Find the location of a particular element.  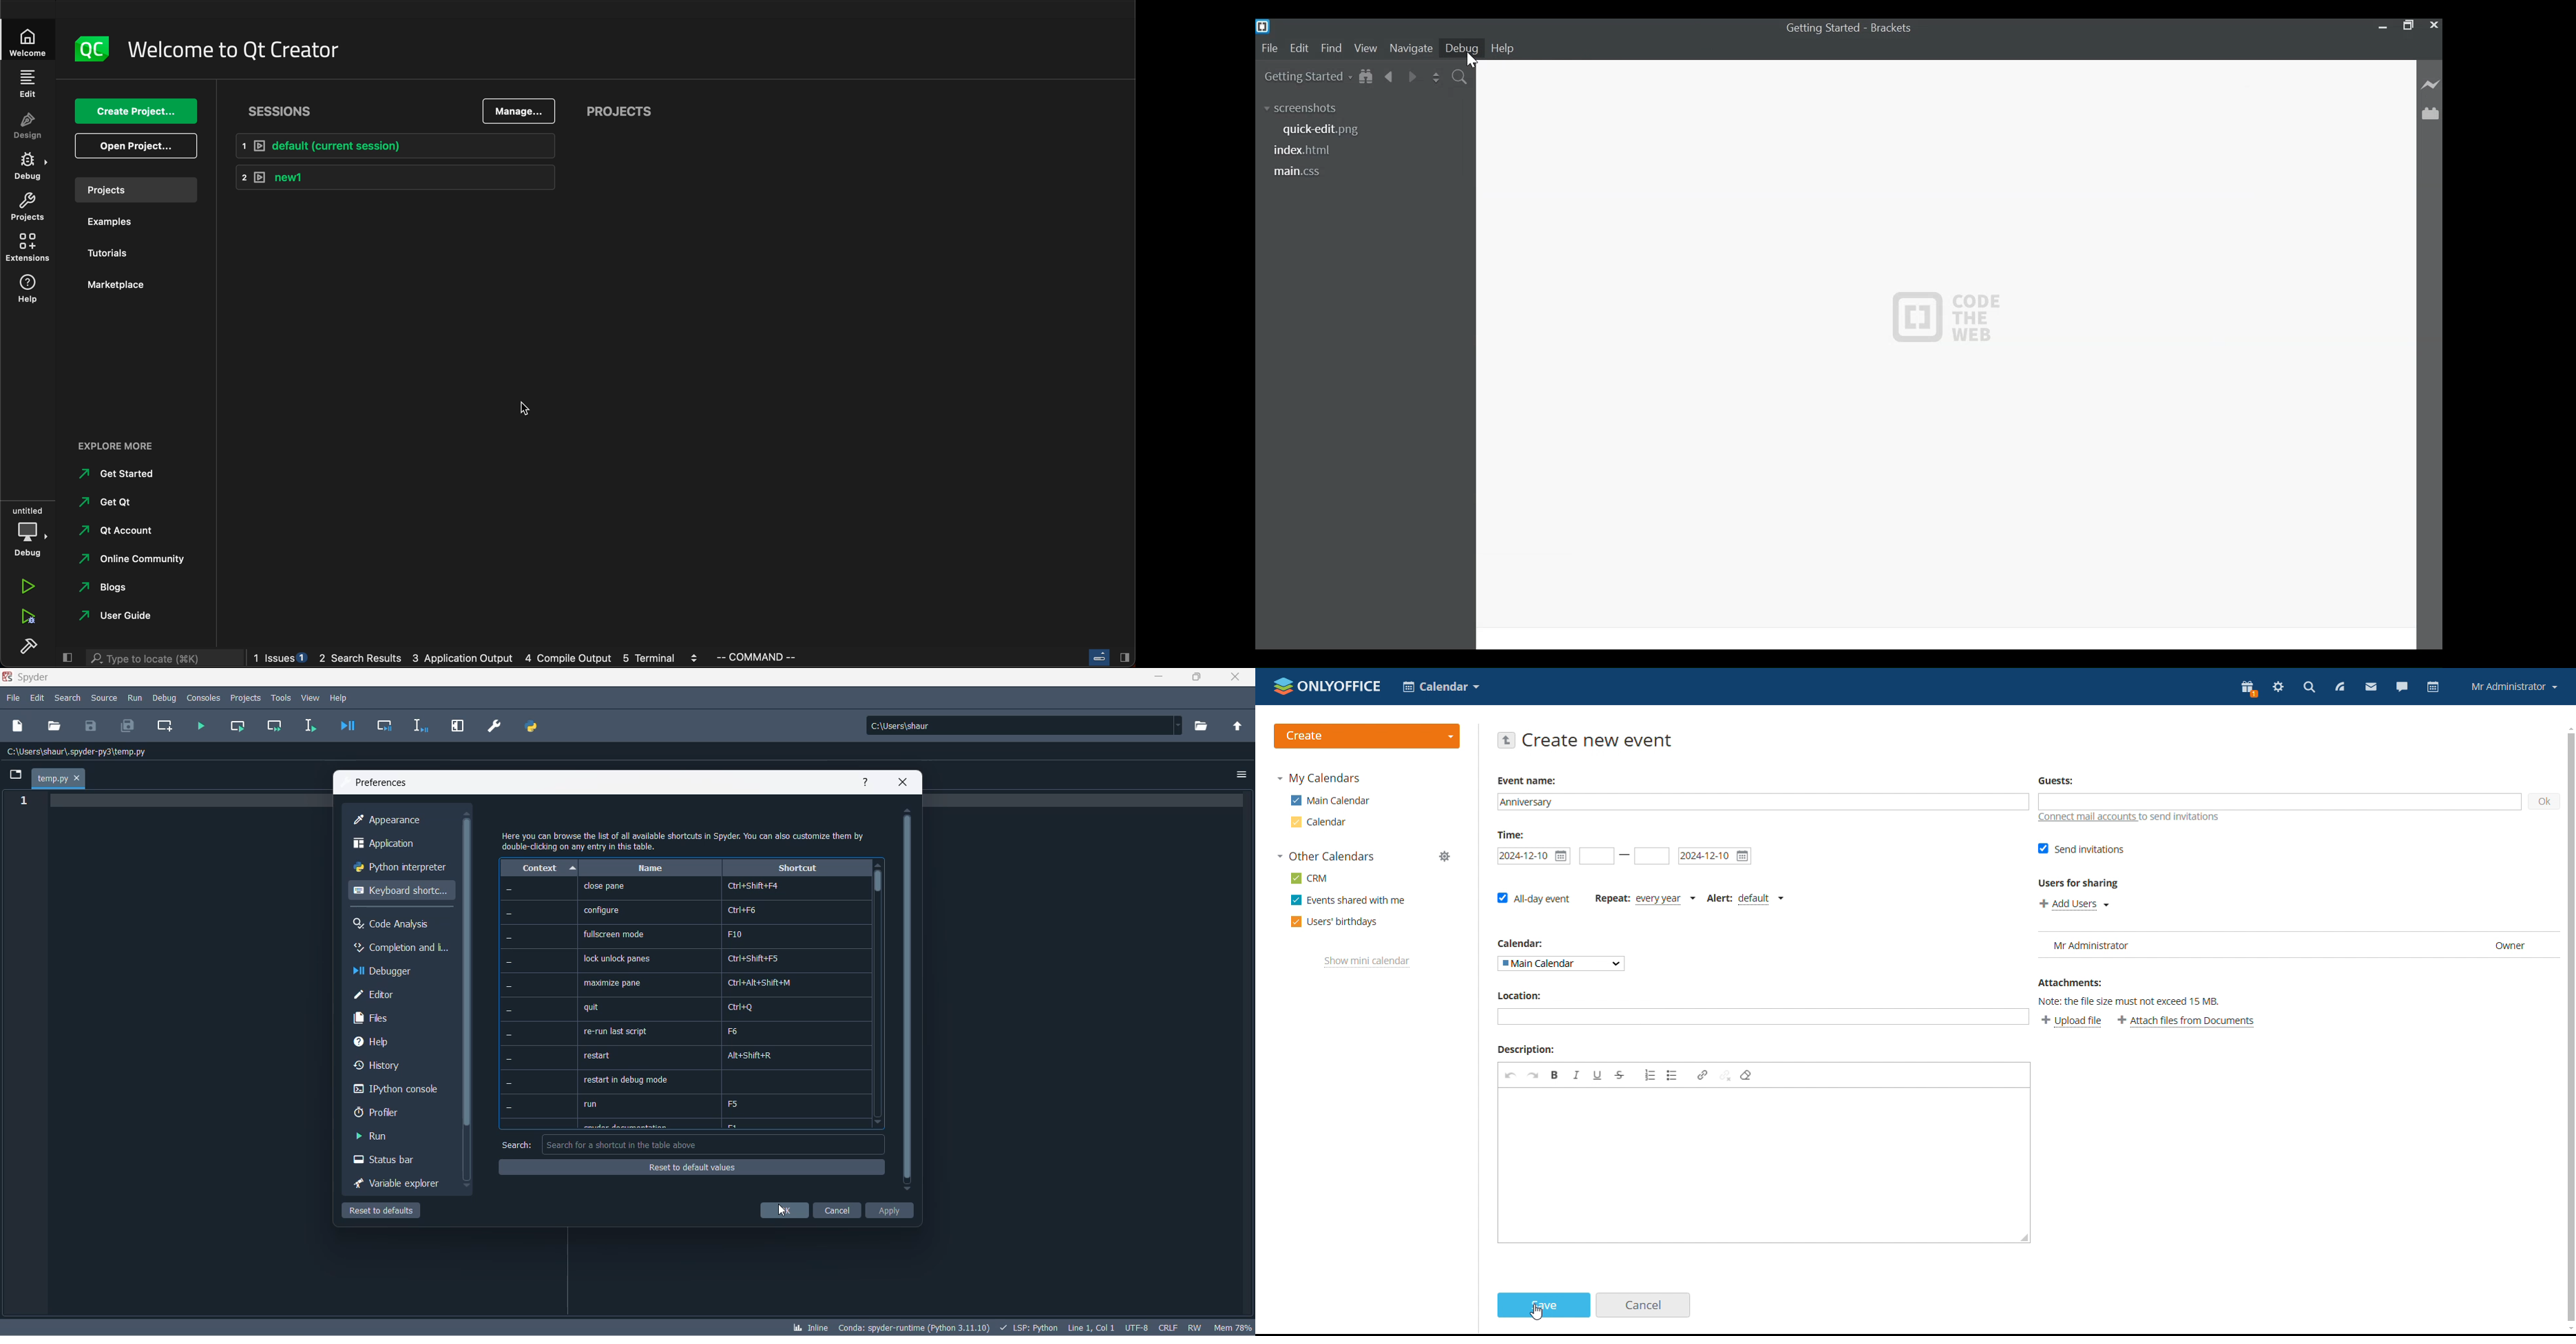

cursor is located at coordinates (783, 1211).